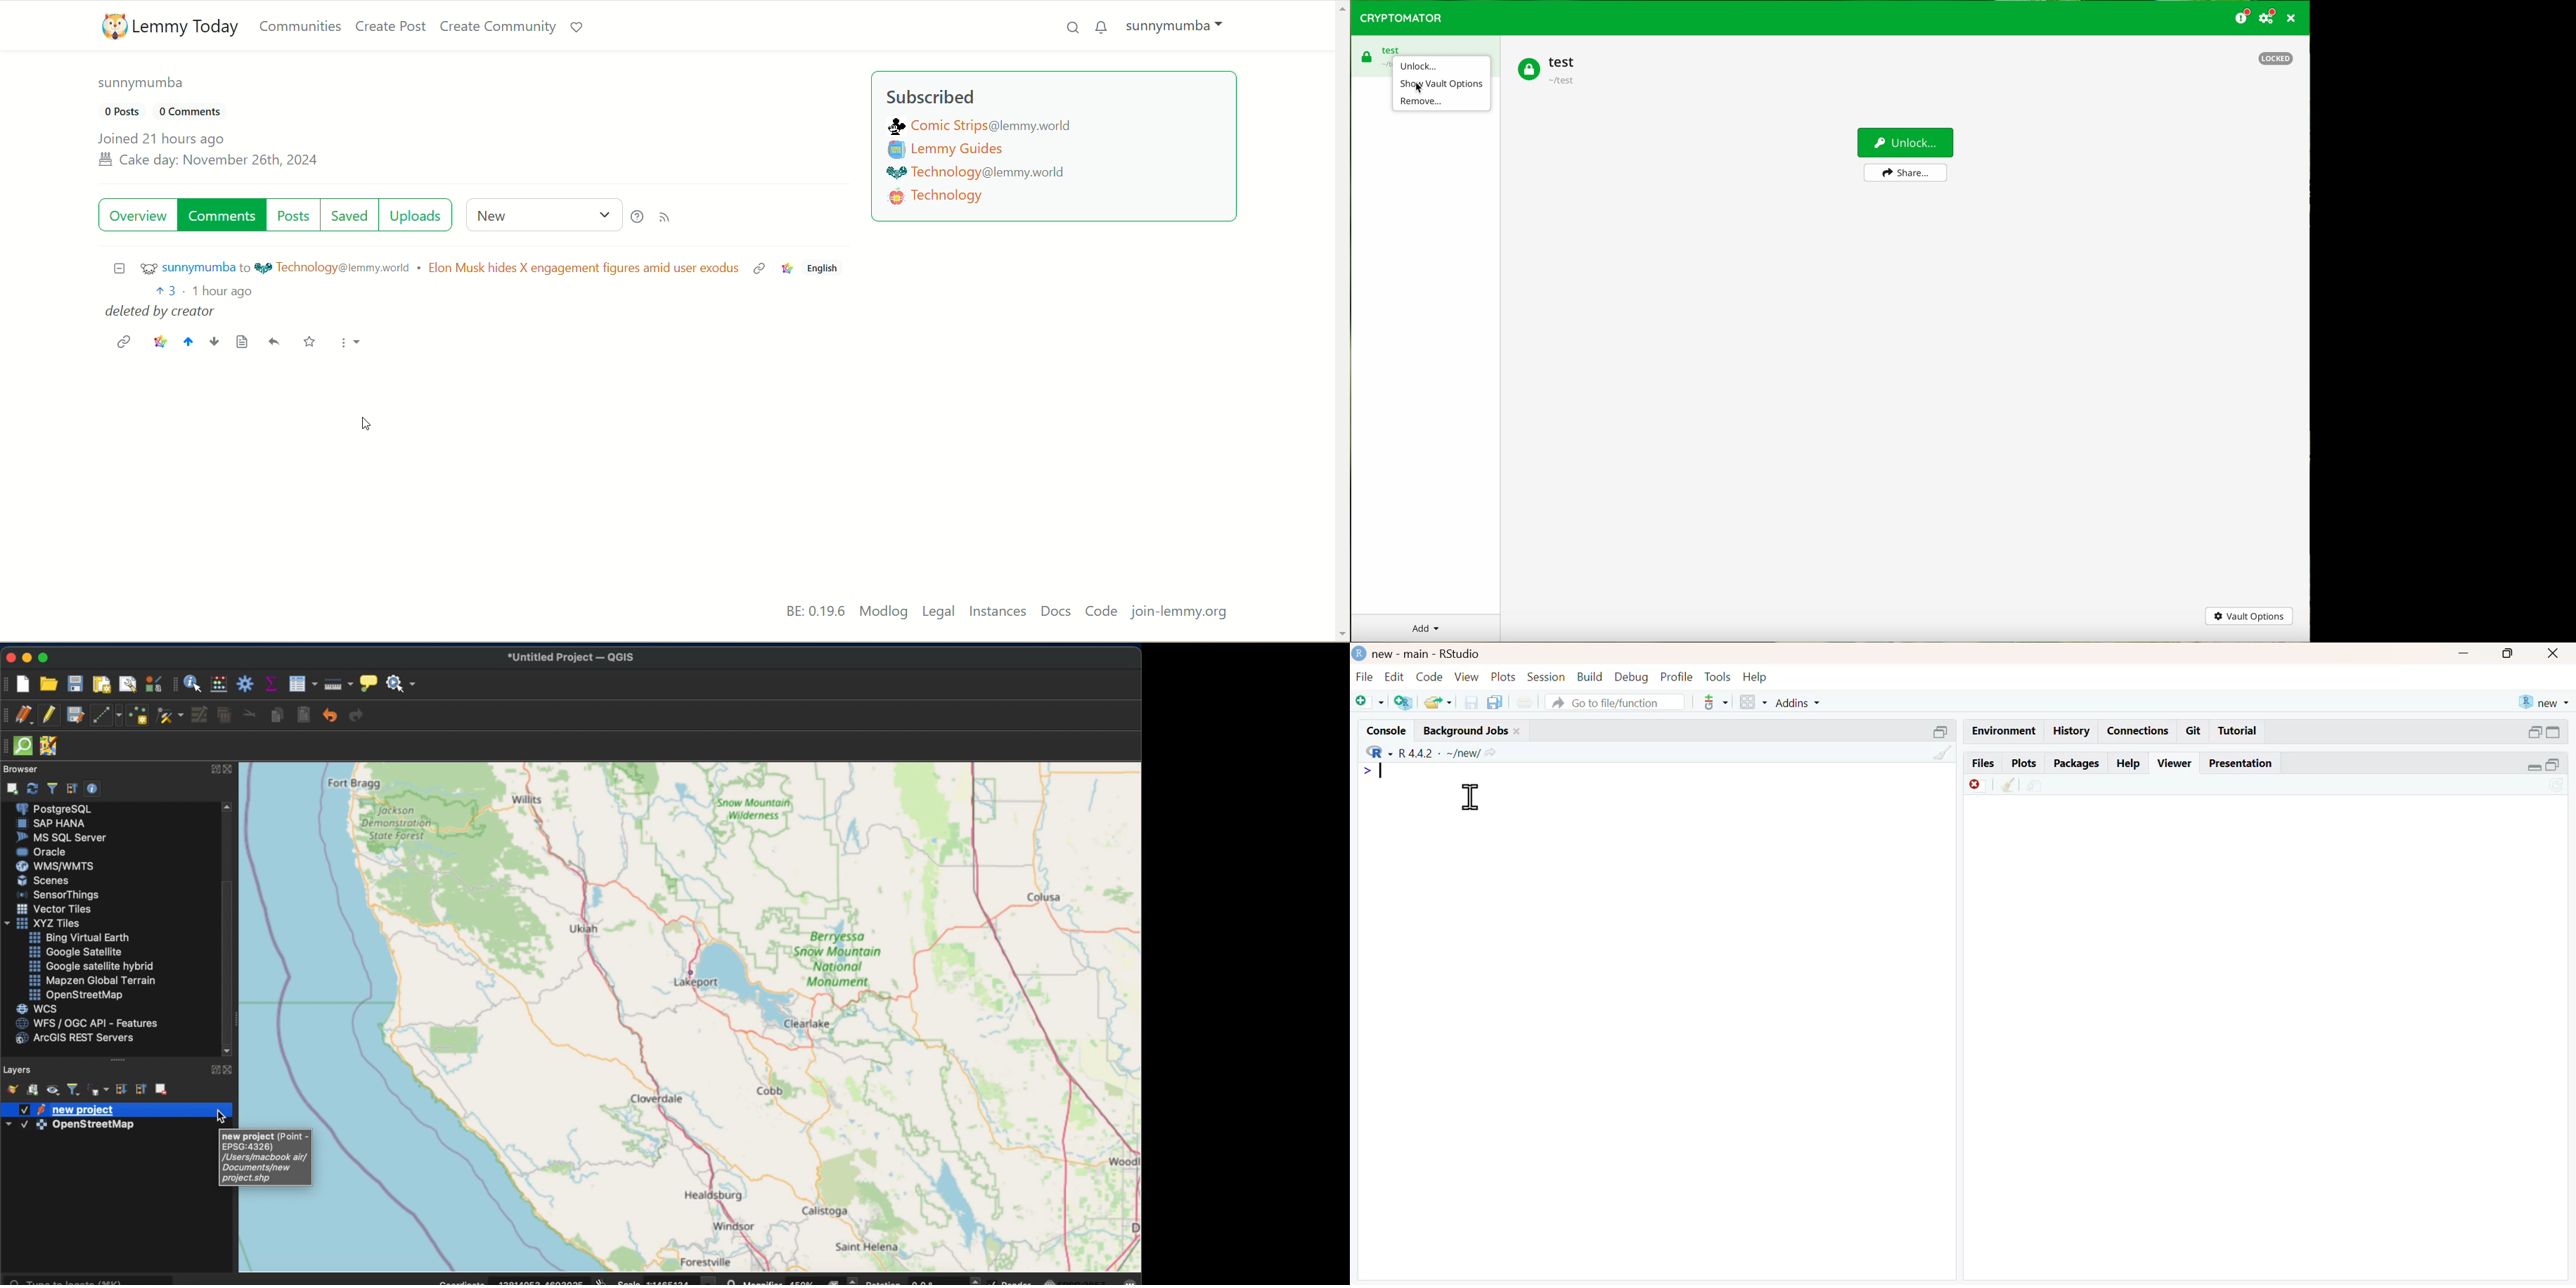 The image size is (2576, 1288). What do you see at coordinates (1497, 702) in the screenshot?
I see `save all open documents` at bounding box center [1497, 702].